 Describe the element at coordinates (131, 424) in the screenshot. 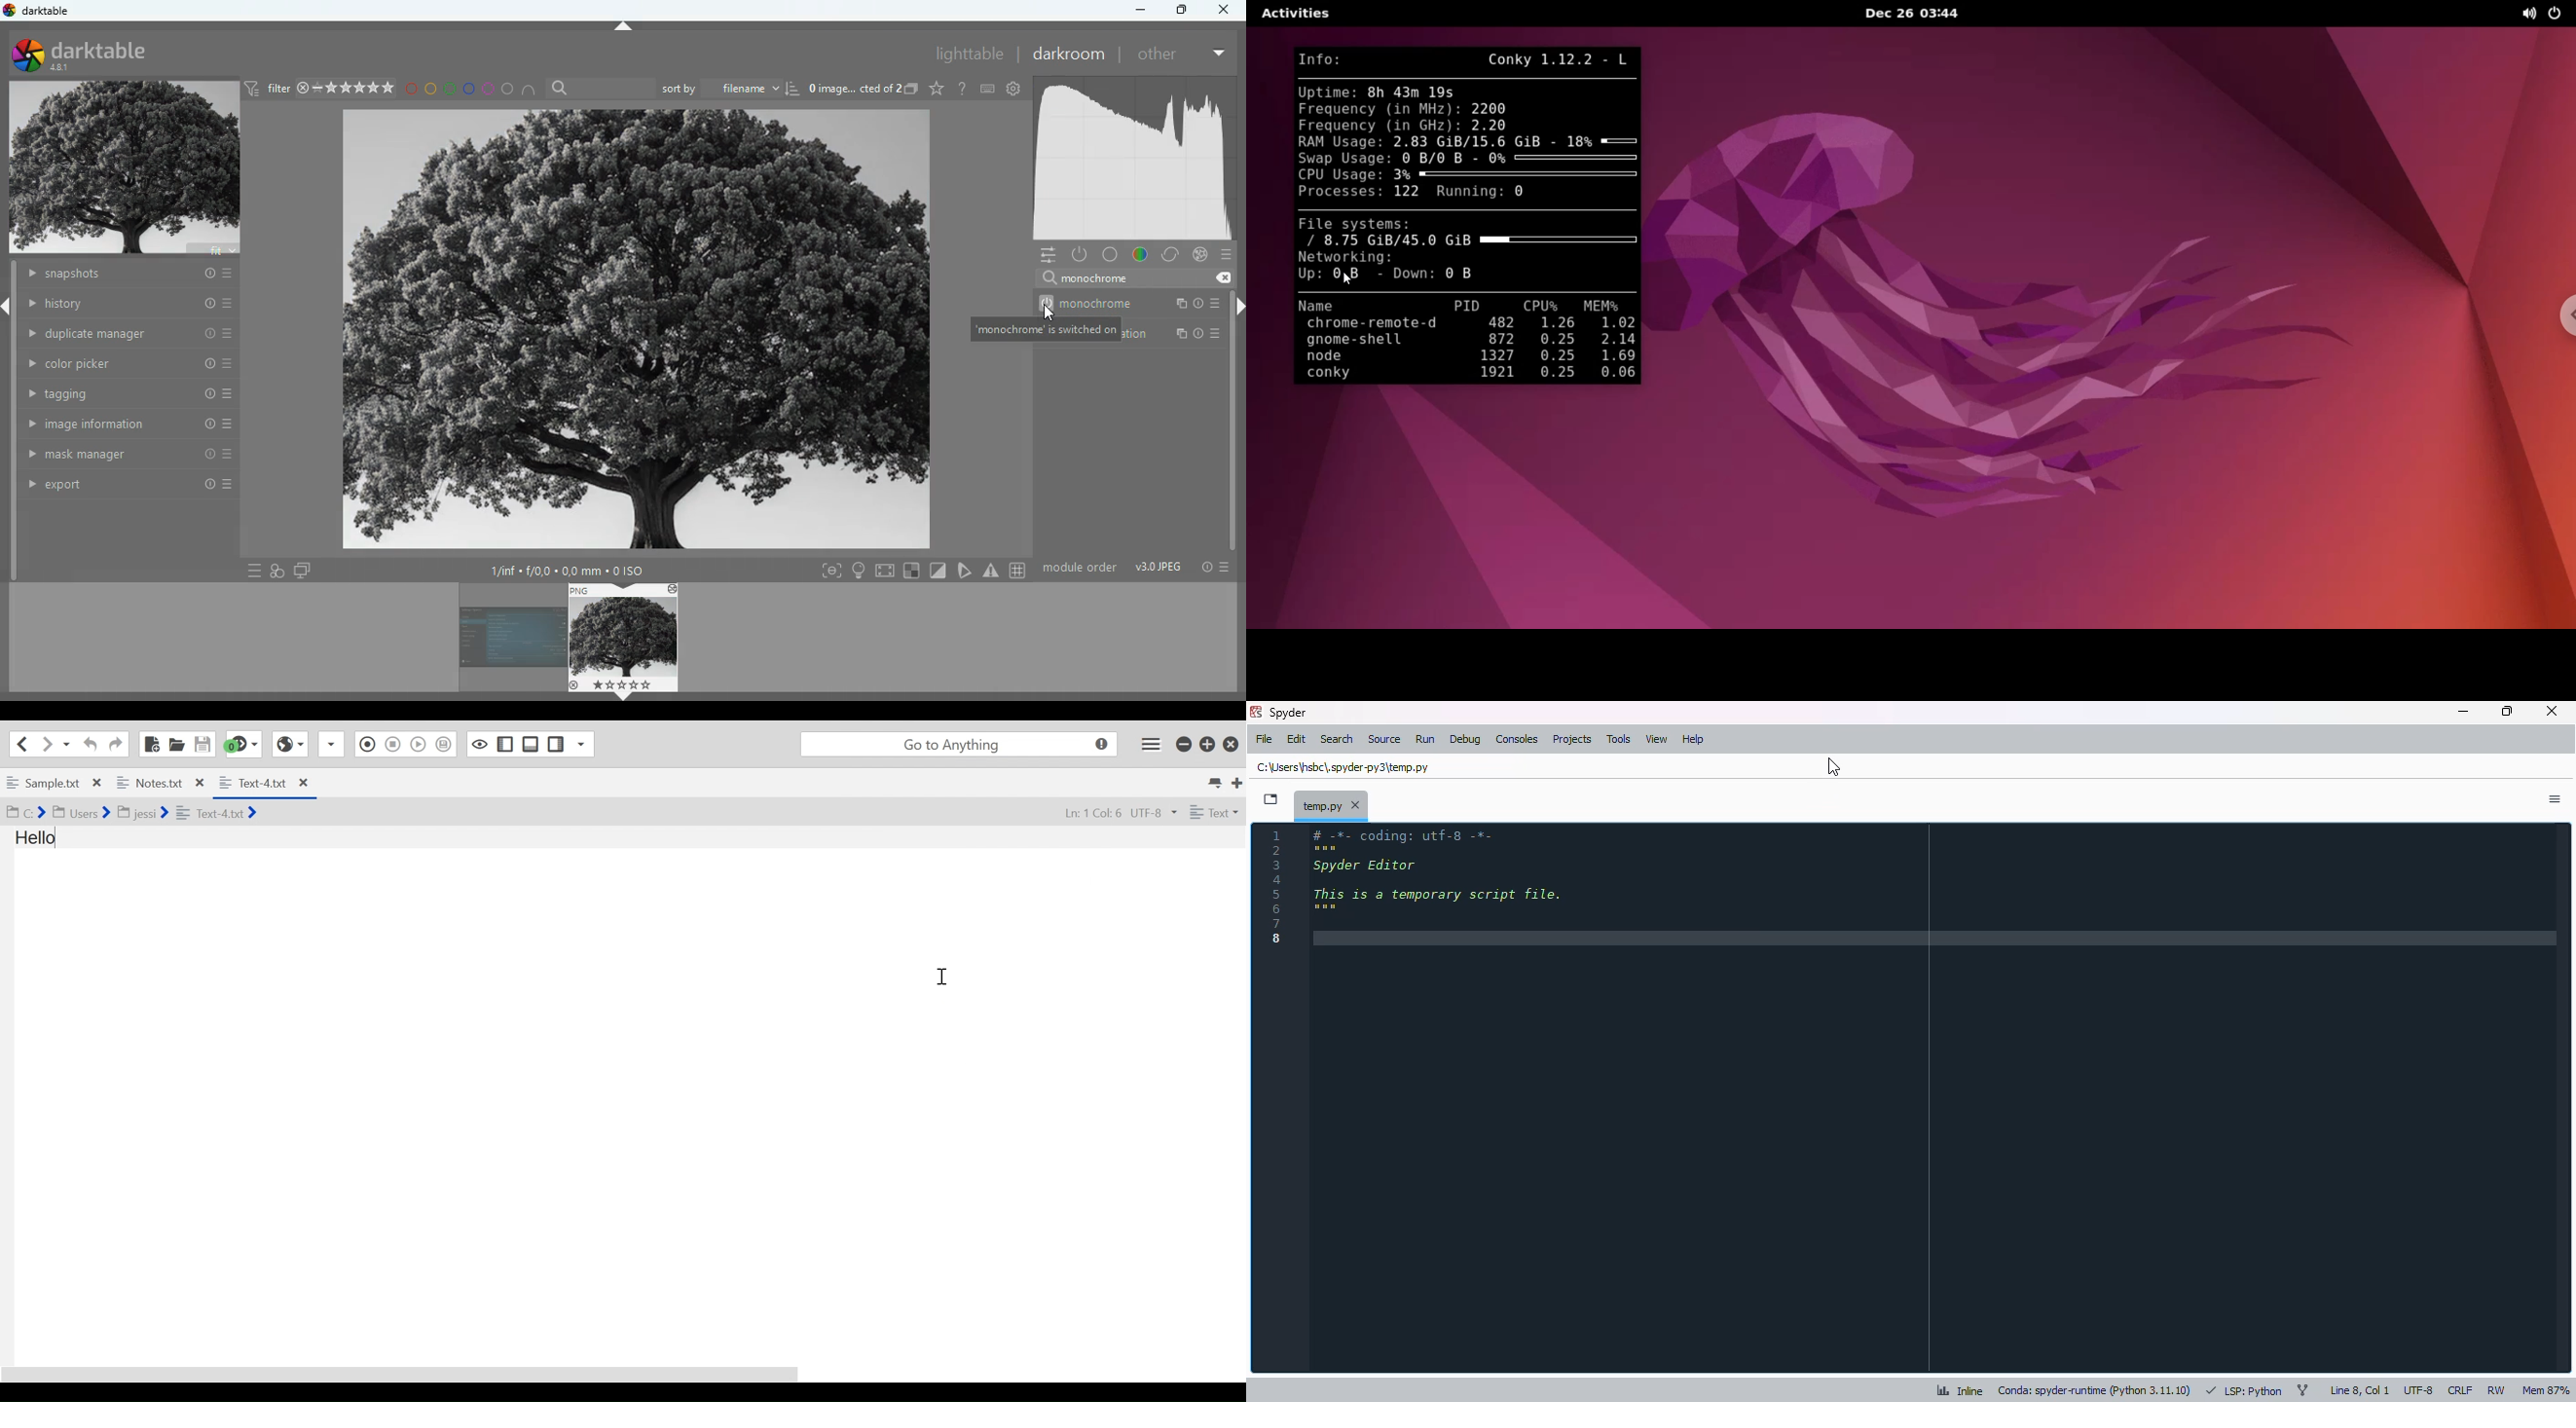

I see `image information` at that location.